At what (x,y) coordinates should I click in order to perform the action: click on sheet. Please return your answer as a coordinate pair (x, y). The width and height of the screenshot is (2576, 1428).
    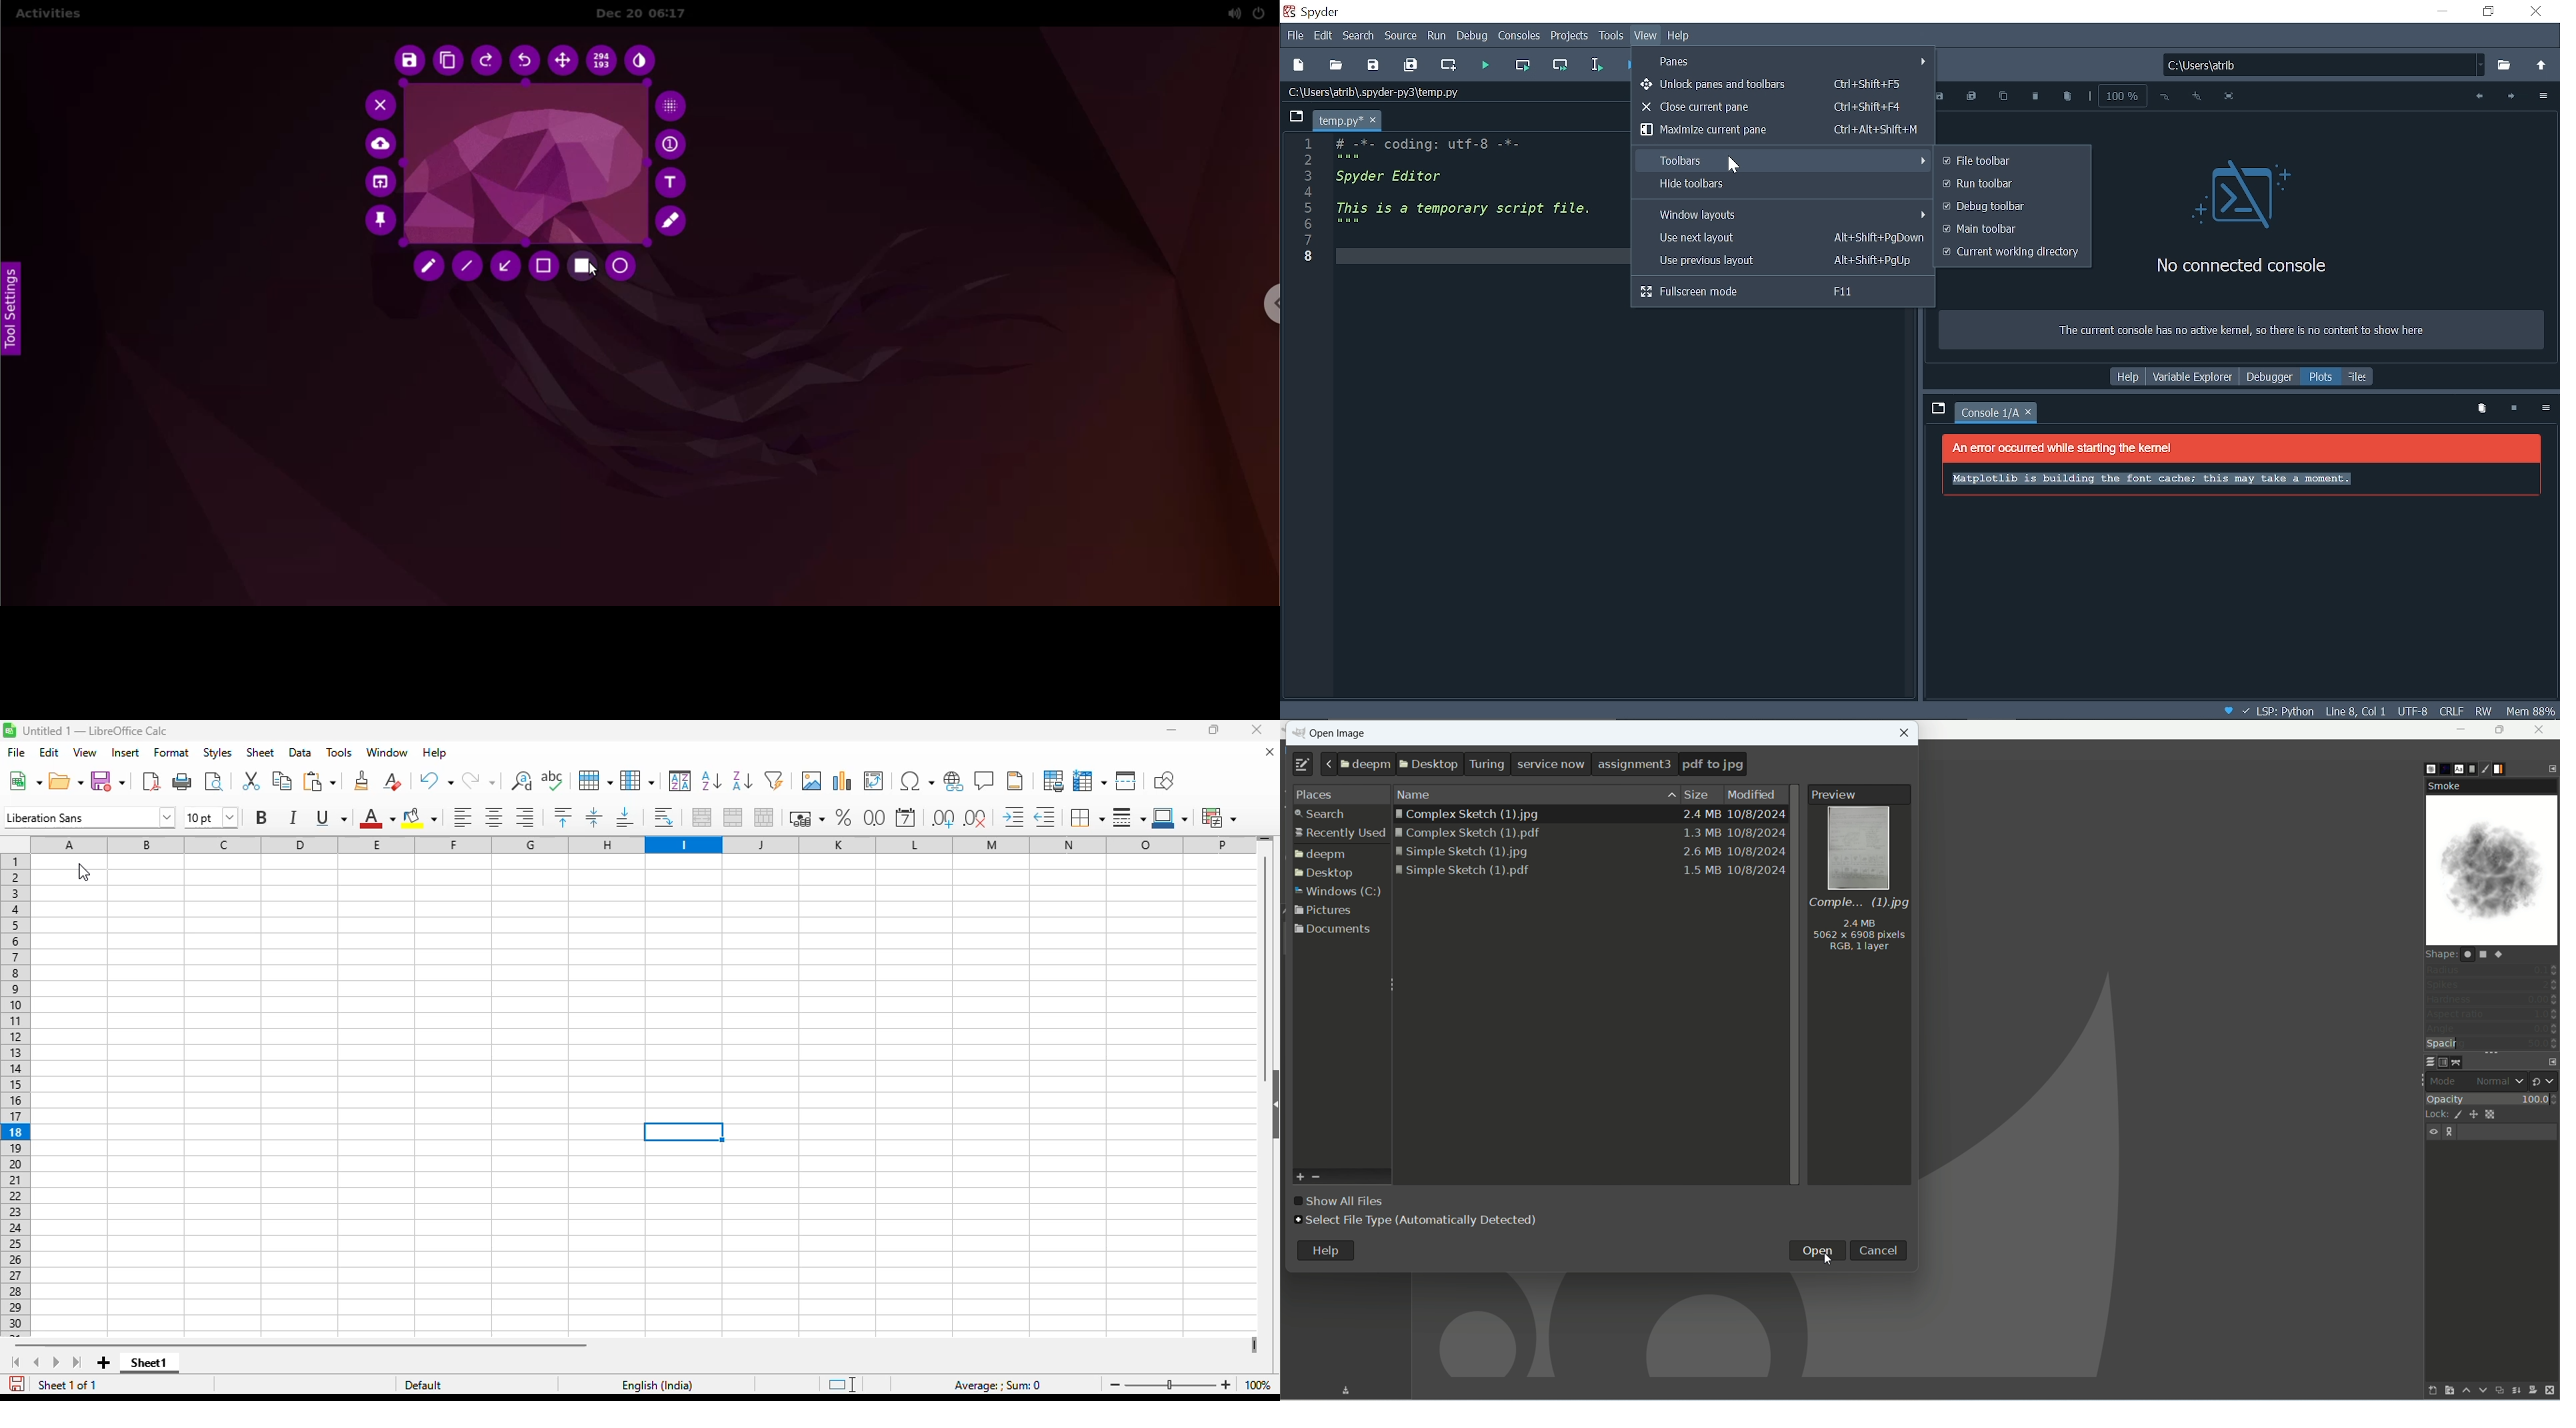
    Looking at the image, I should click on (260, 752).